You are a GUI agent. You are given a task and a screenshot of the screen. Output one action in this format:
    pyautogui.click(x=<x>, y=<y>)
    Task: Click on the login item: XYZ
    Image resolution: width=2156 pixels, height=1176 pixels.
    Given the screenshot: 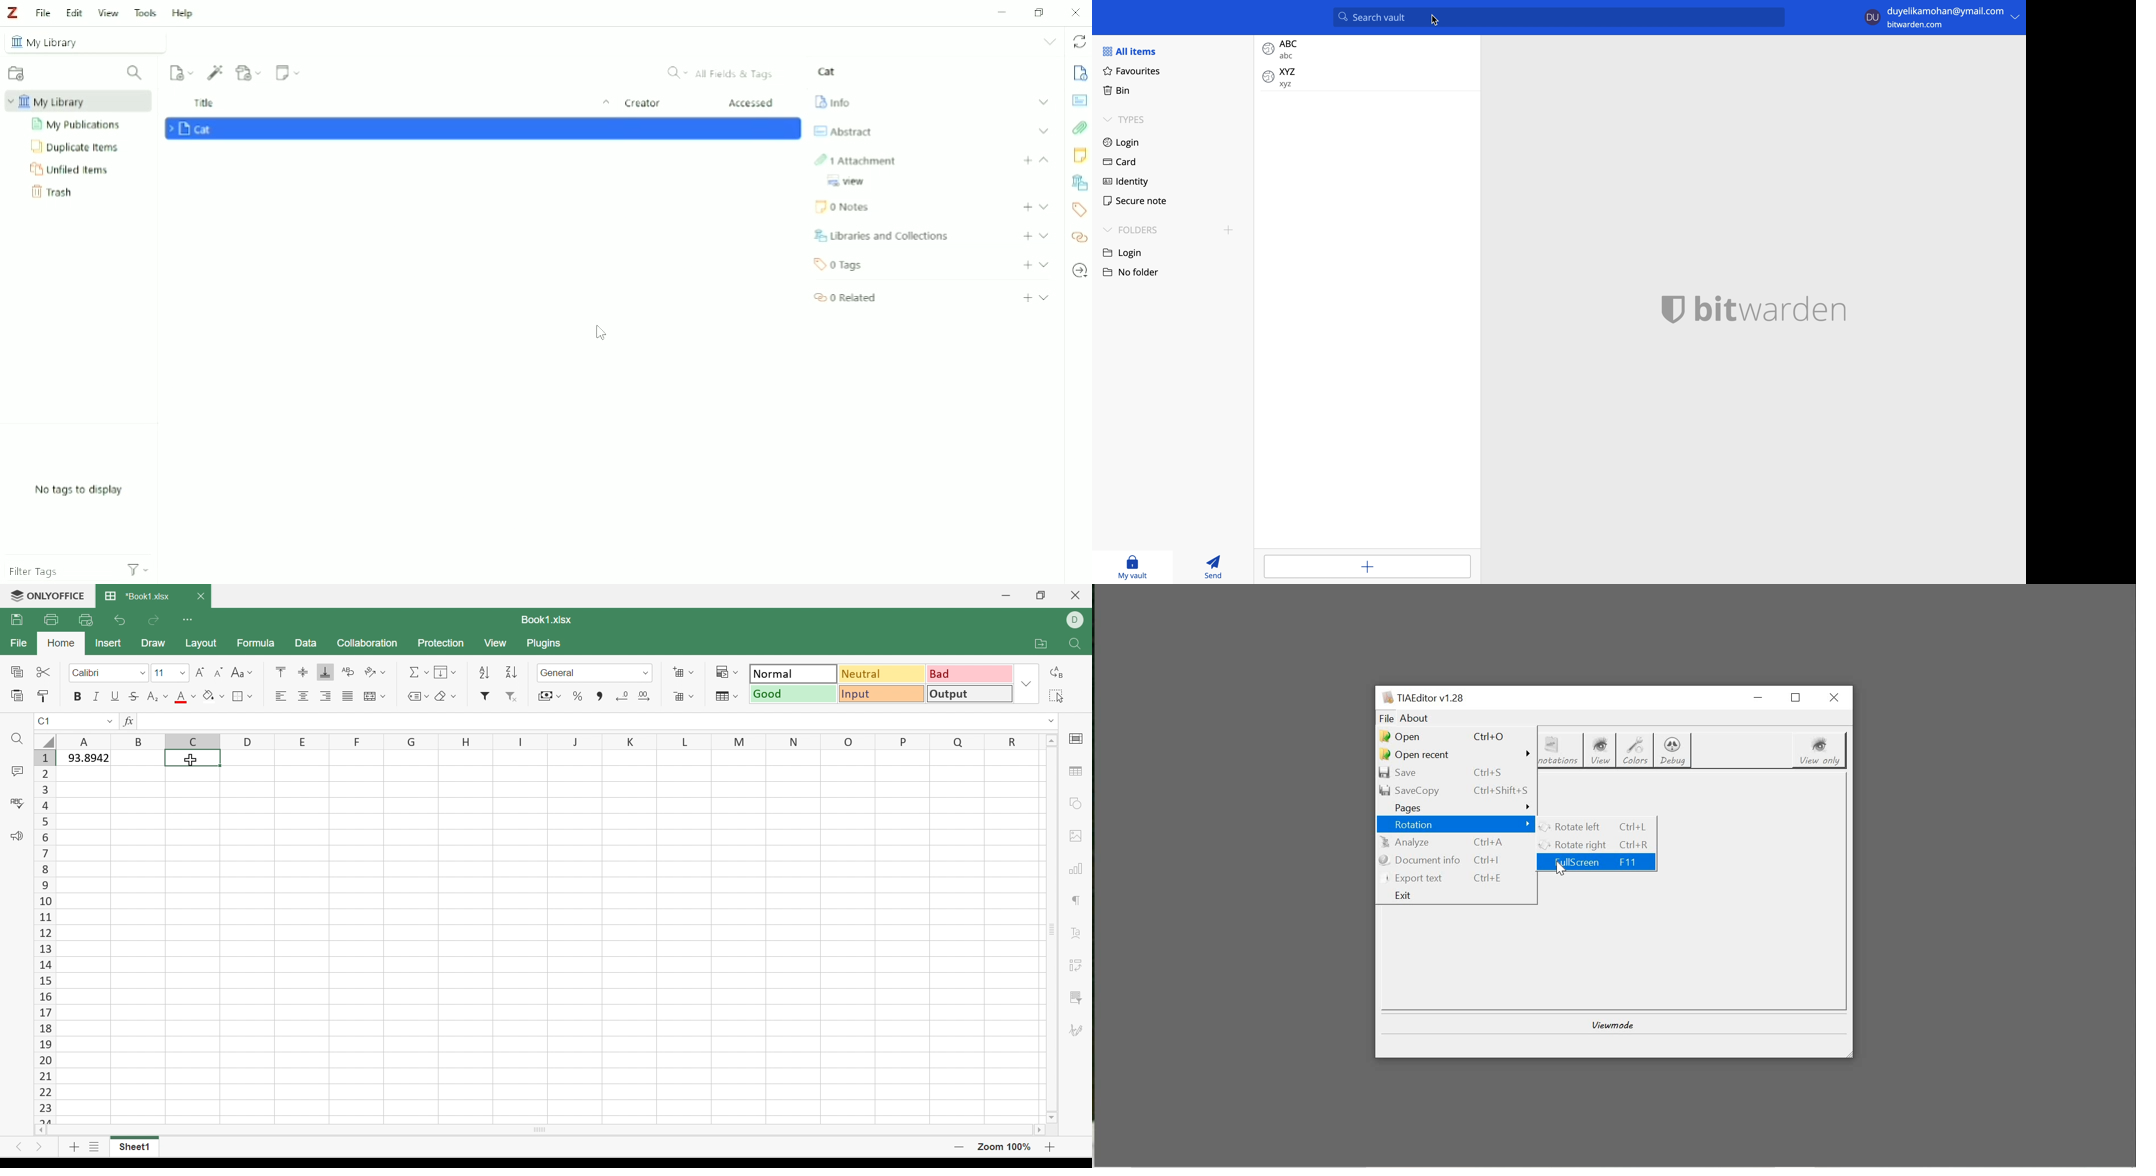 What is the action you would take?
    pyautogui.click(x=1370, y=77)
    